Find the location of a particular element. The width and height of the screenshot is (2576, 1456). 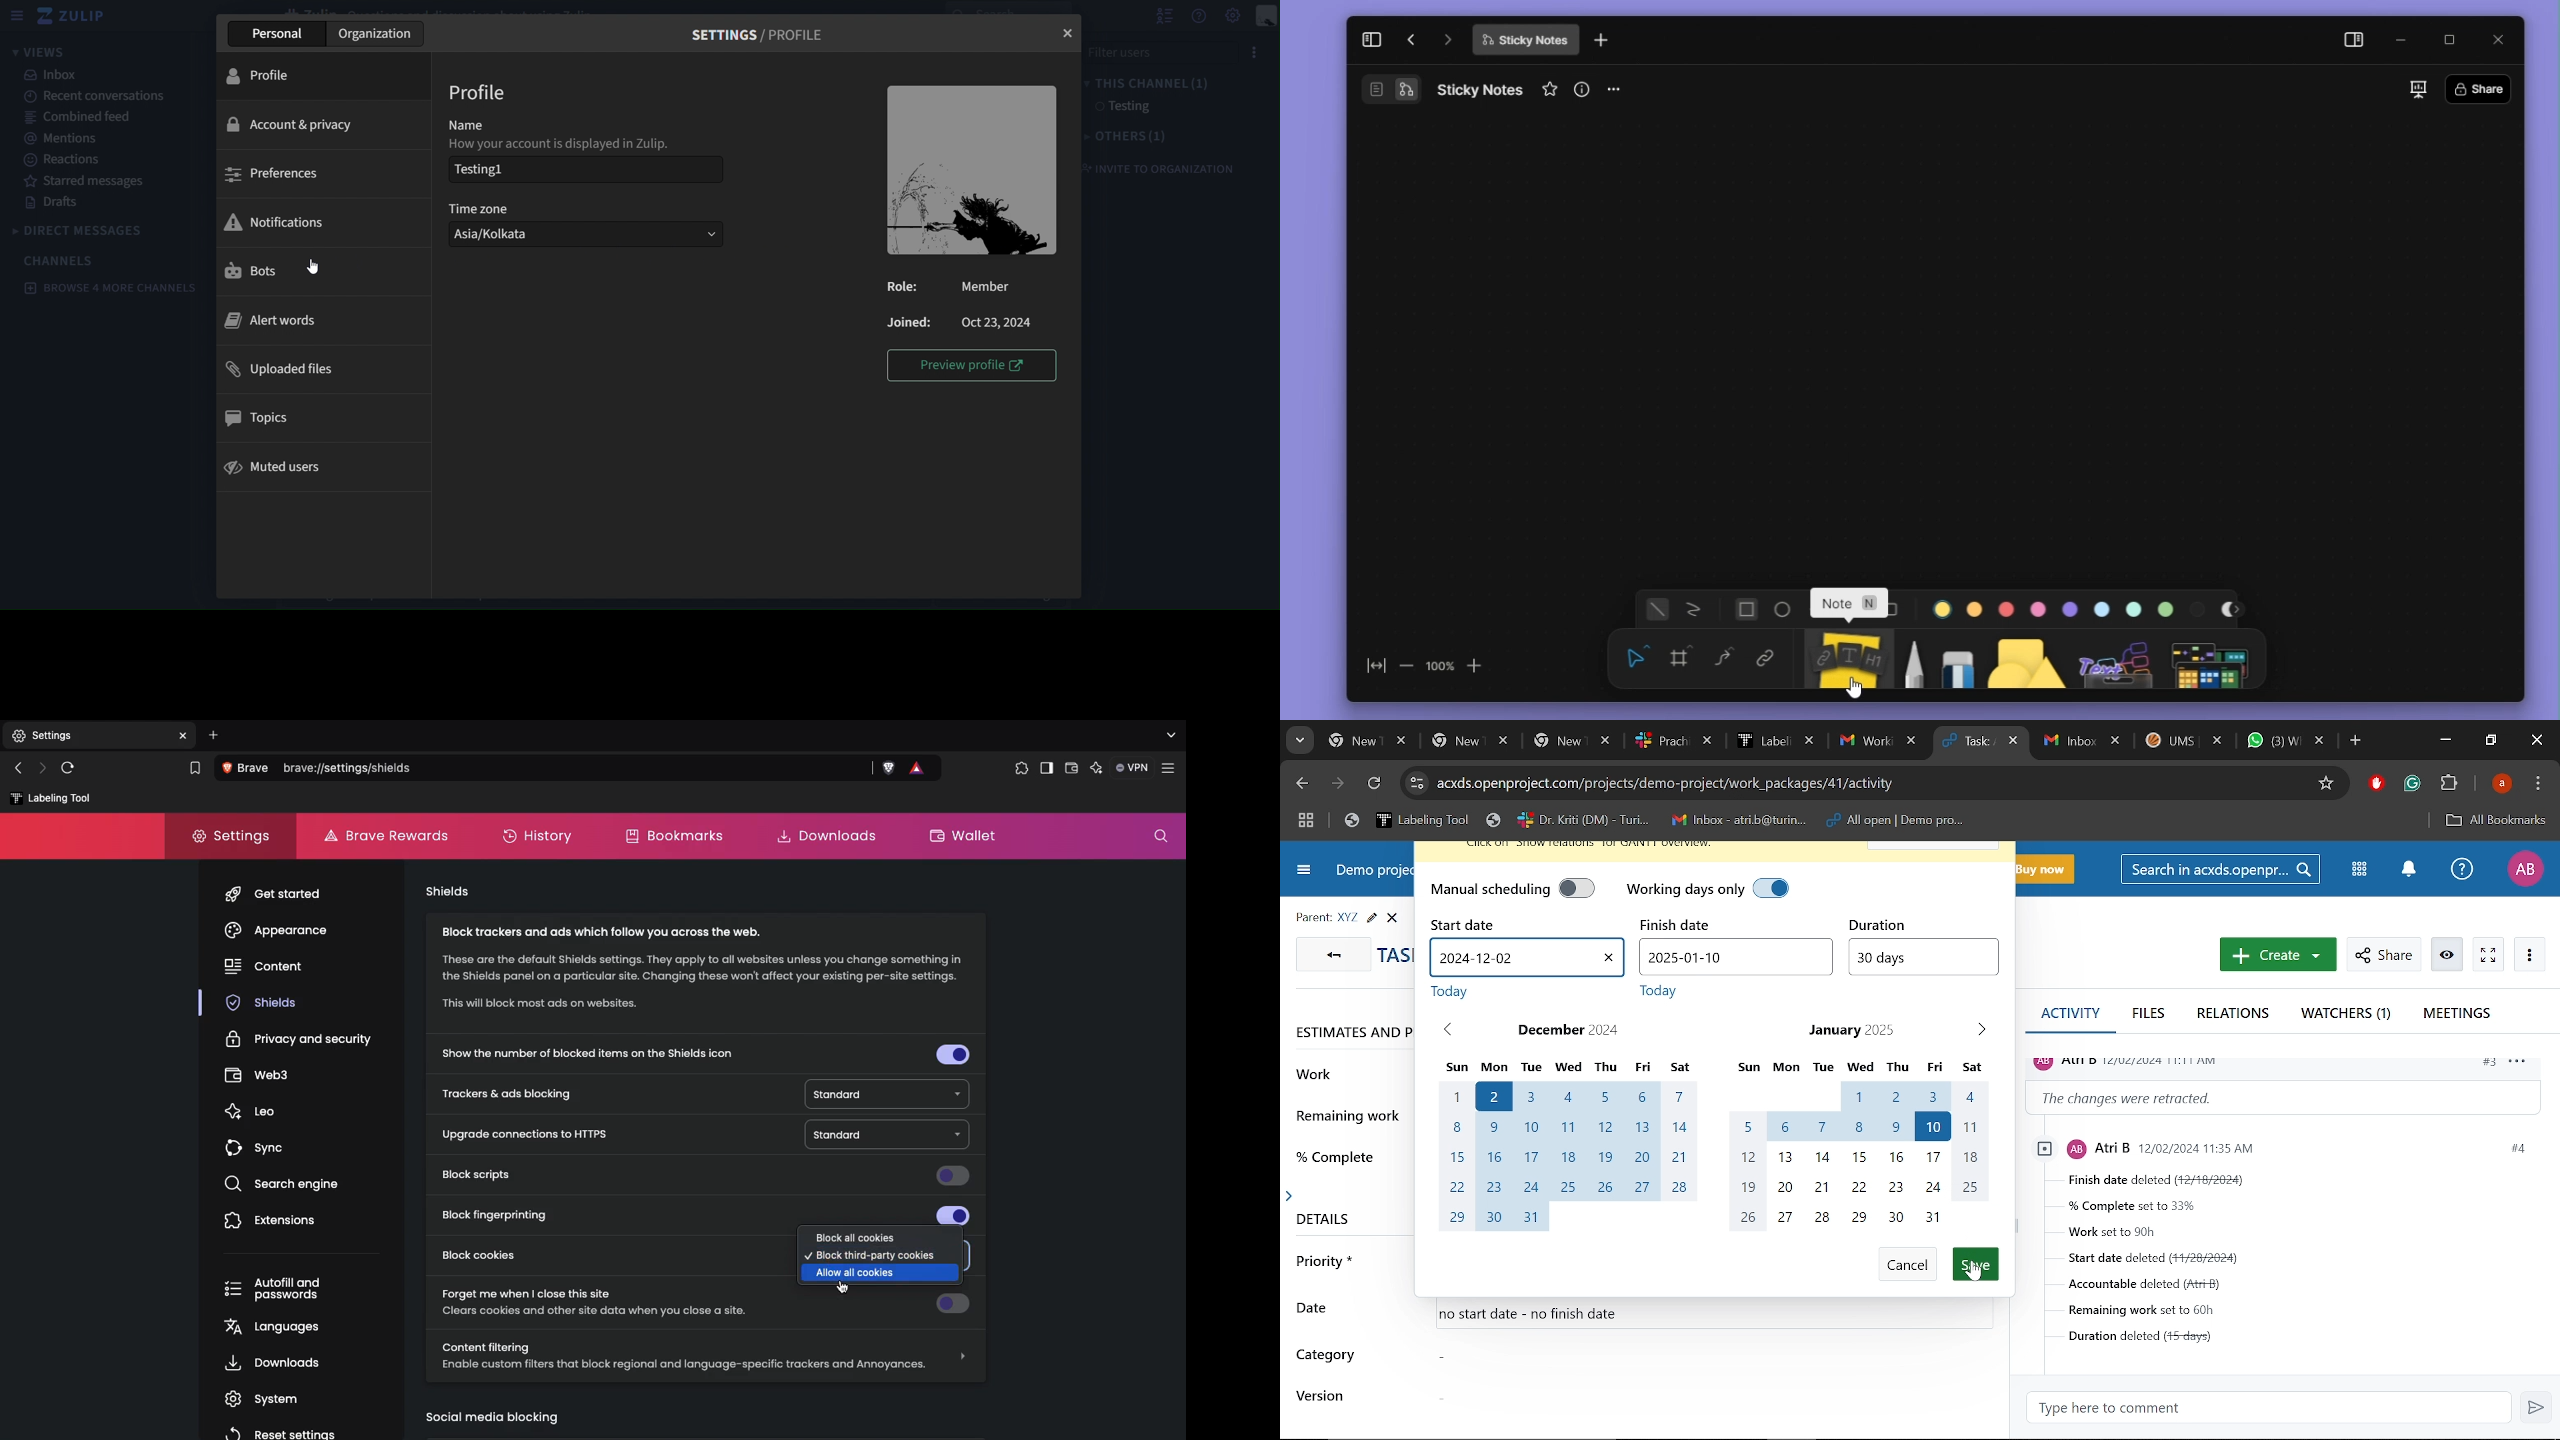

Allow all cookies is located at coordinates (858, 1272).